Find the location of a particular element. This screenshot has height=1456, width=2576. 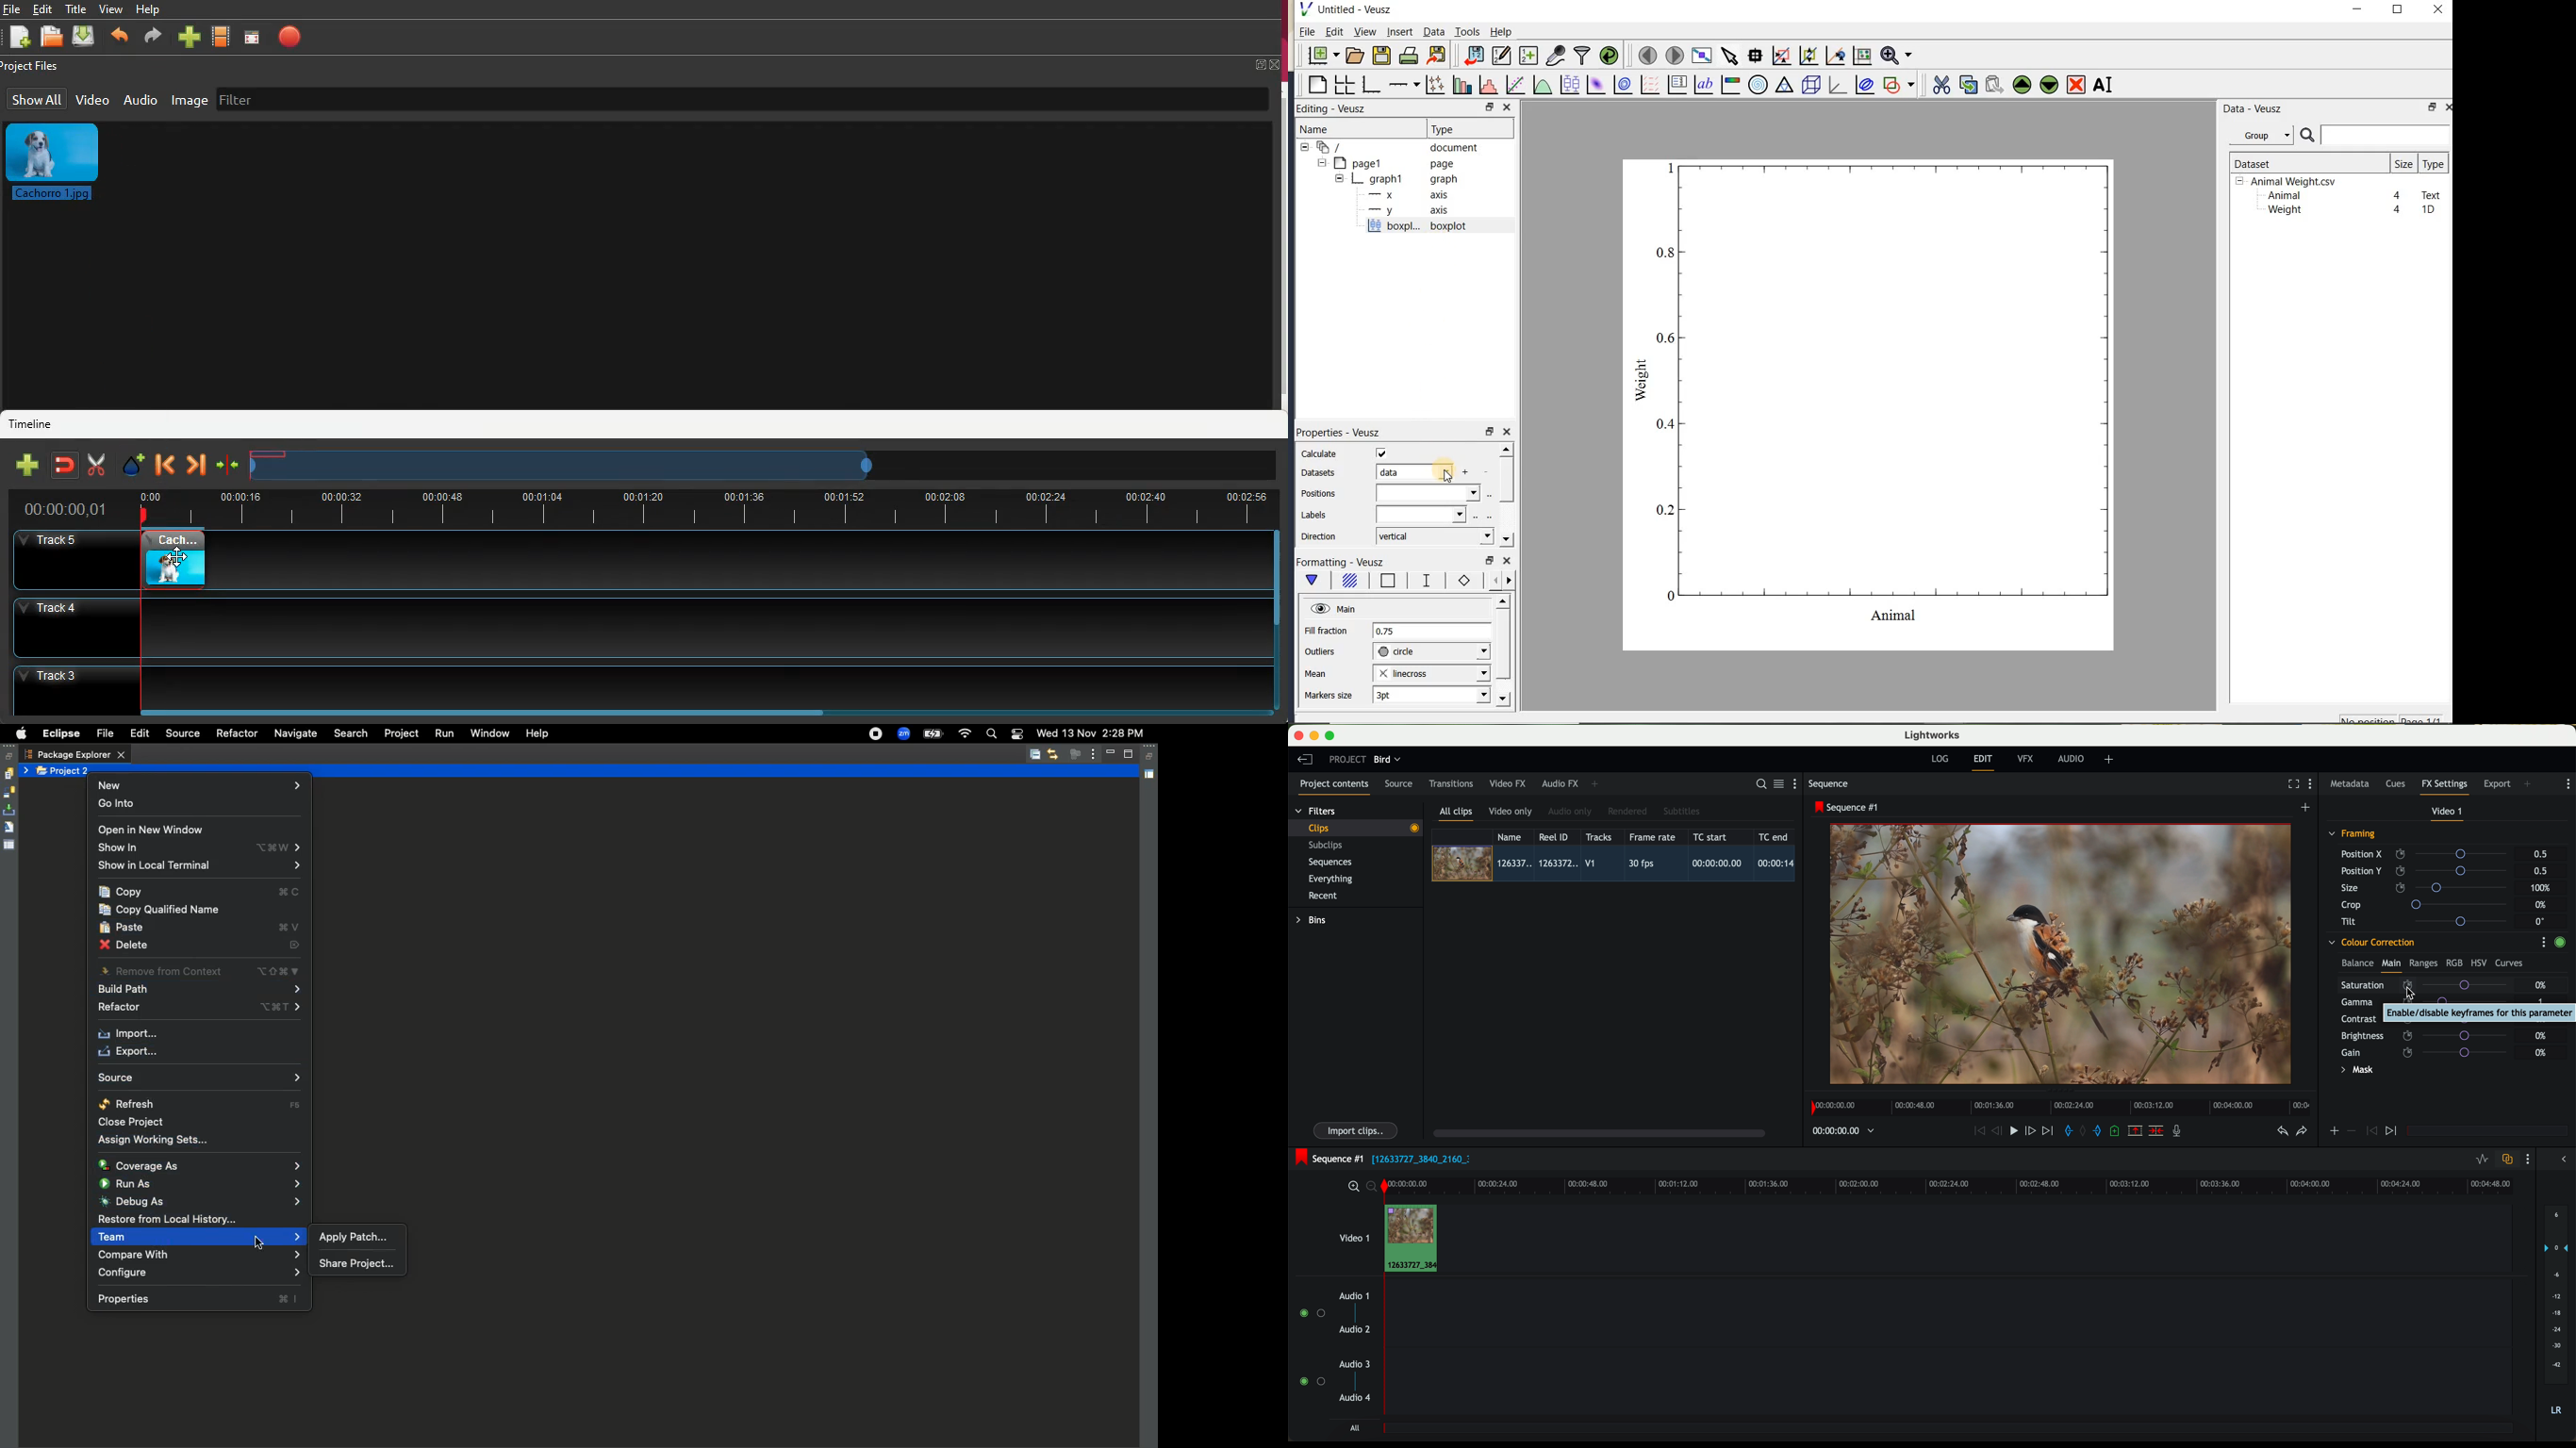

Focus on active task is located at coordinates (1076, 754).